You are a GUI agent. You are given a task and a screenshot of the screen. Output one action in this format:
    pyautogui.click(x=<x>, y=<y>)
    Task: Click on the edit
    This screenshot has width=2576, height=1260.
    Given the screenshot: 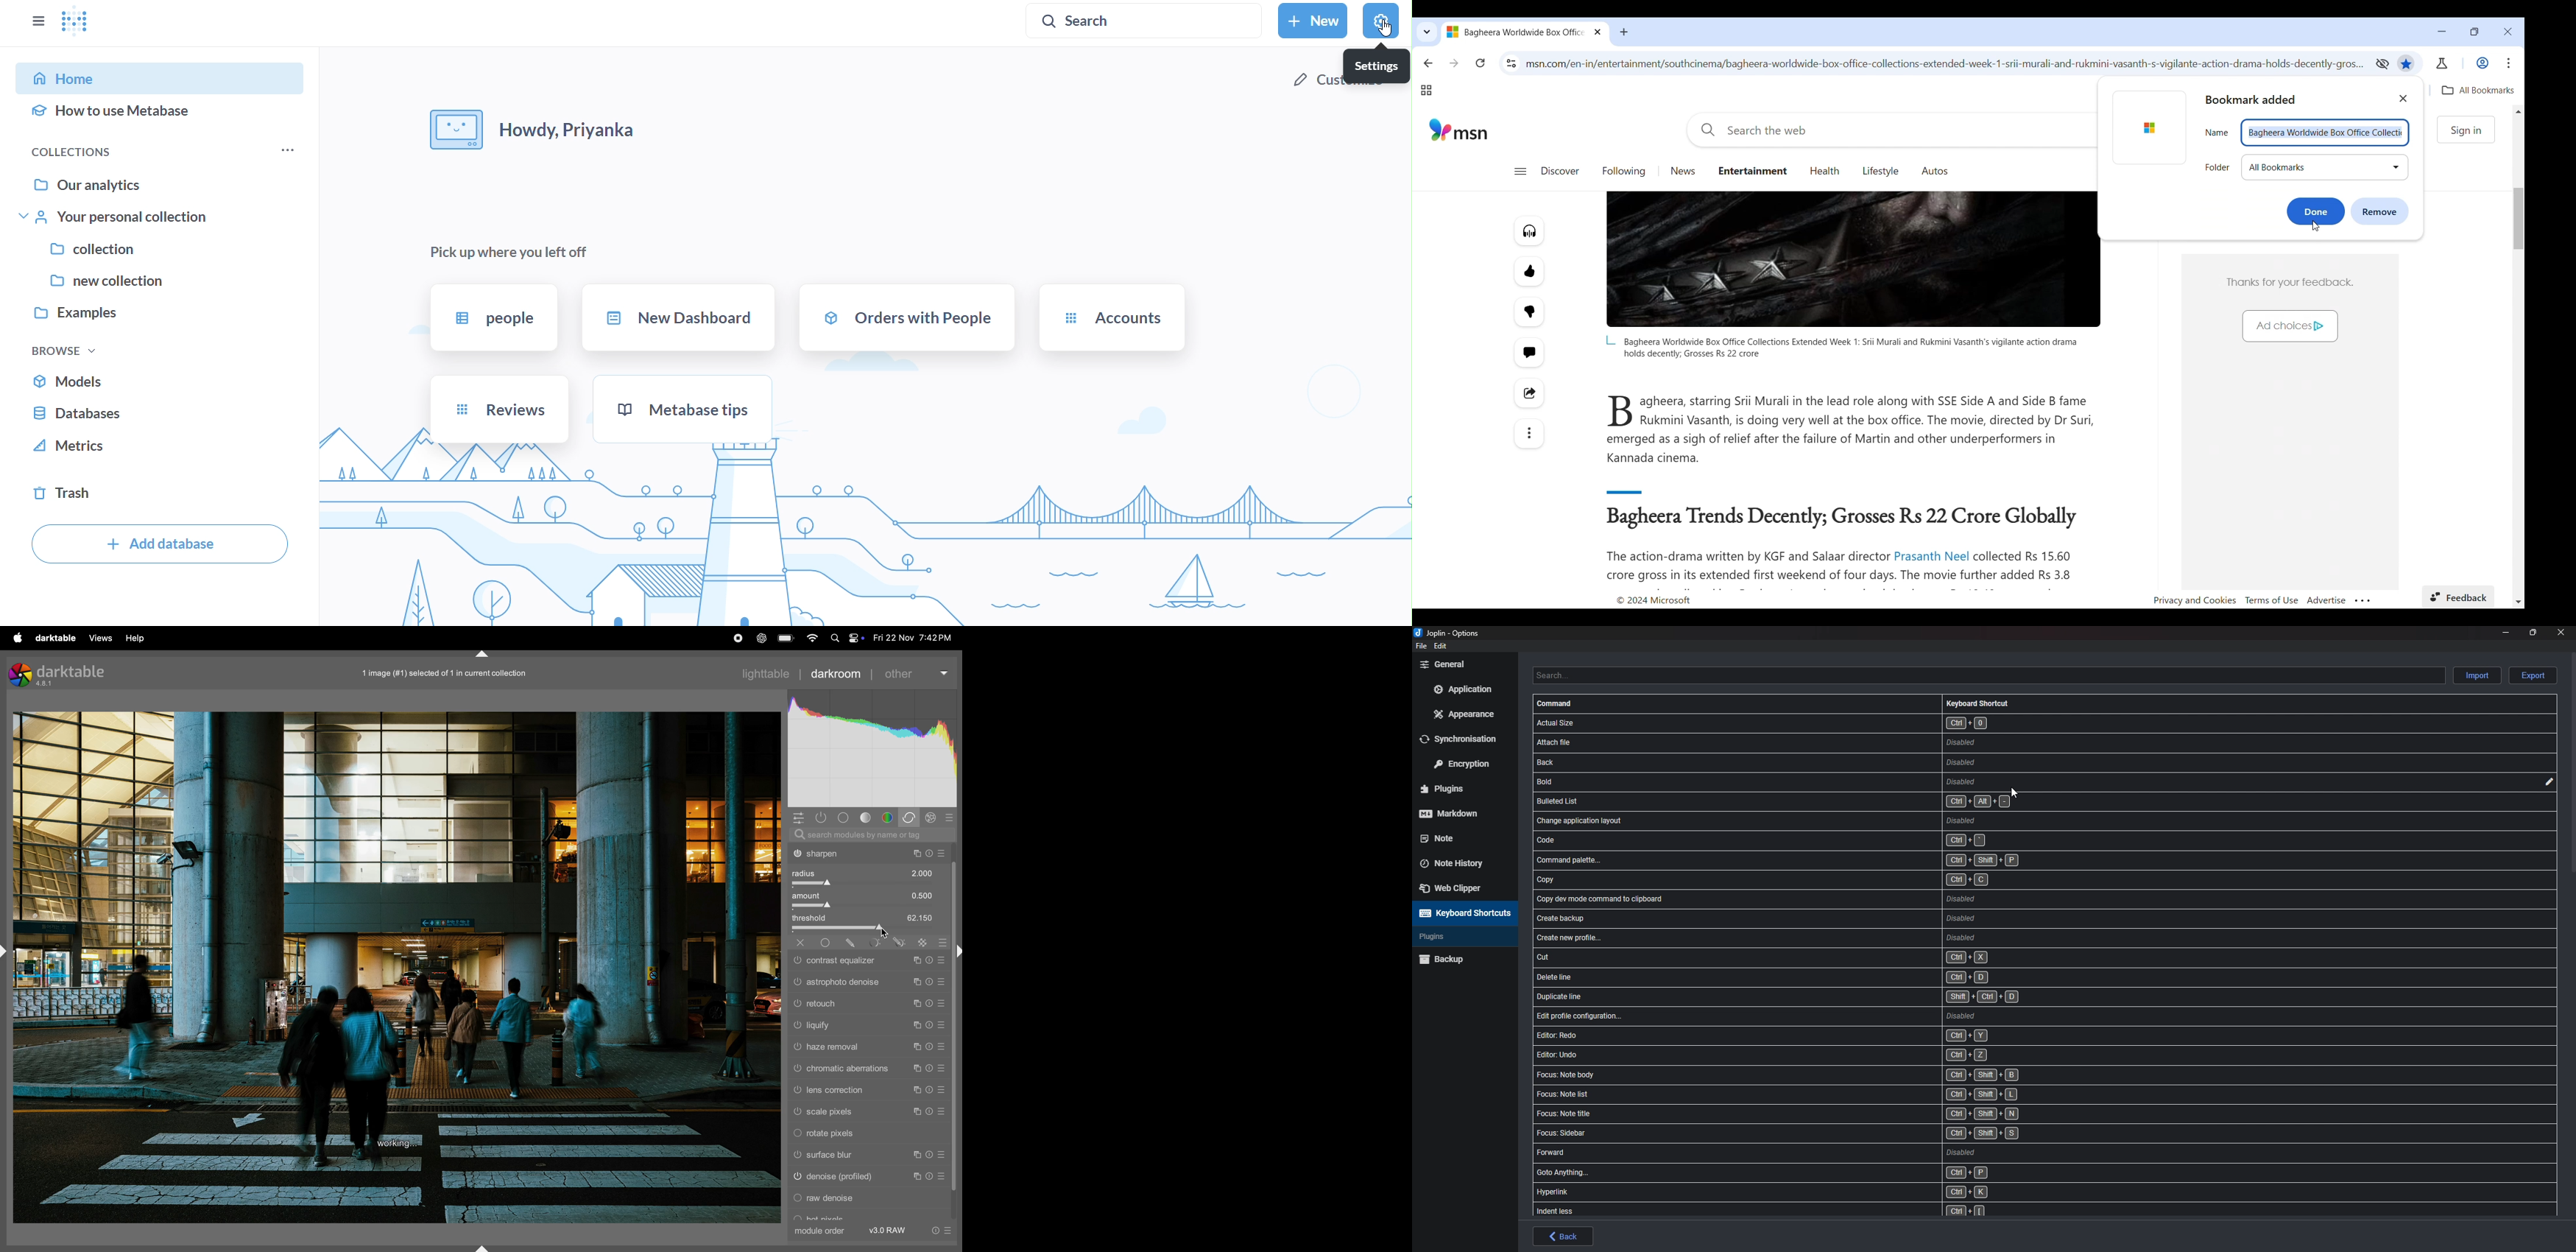 What is the action you would take?
    pyautogui.click(x=2548, y=782)
    